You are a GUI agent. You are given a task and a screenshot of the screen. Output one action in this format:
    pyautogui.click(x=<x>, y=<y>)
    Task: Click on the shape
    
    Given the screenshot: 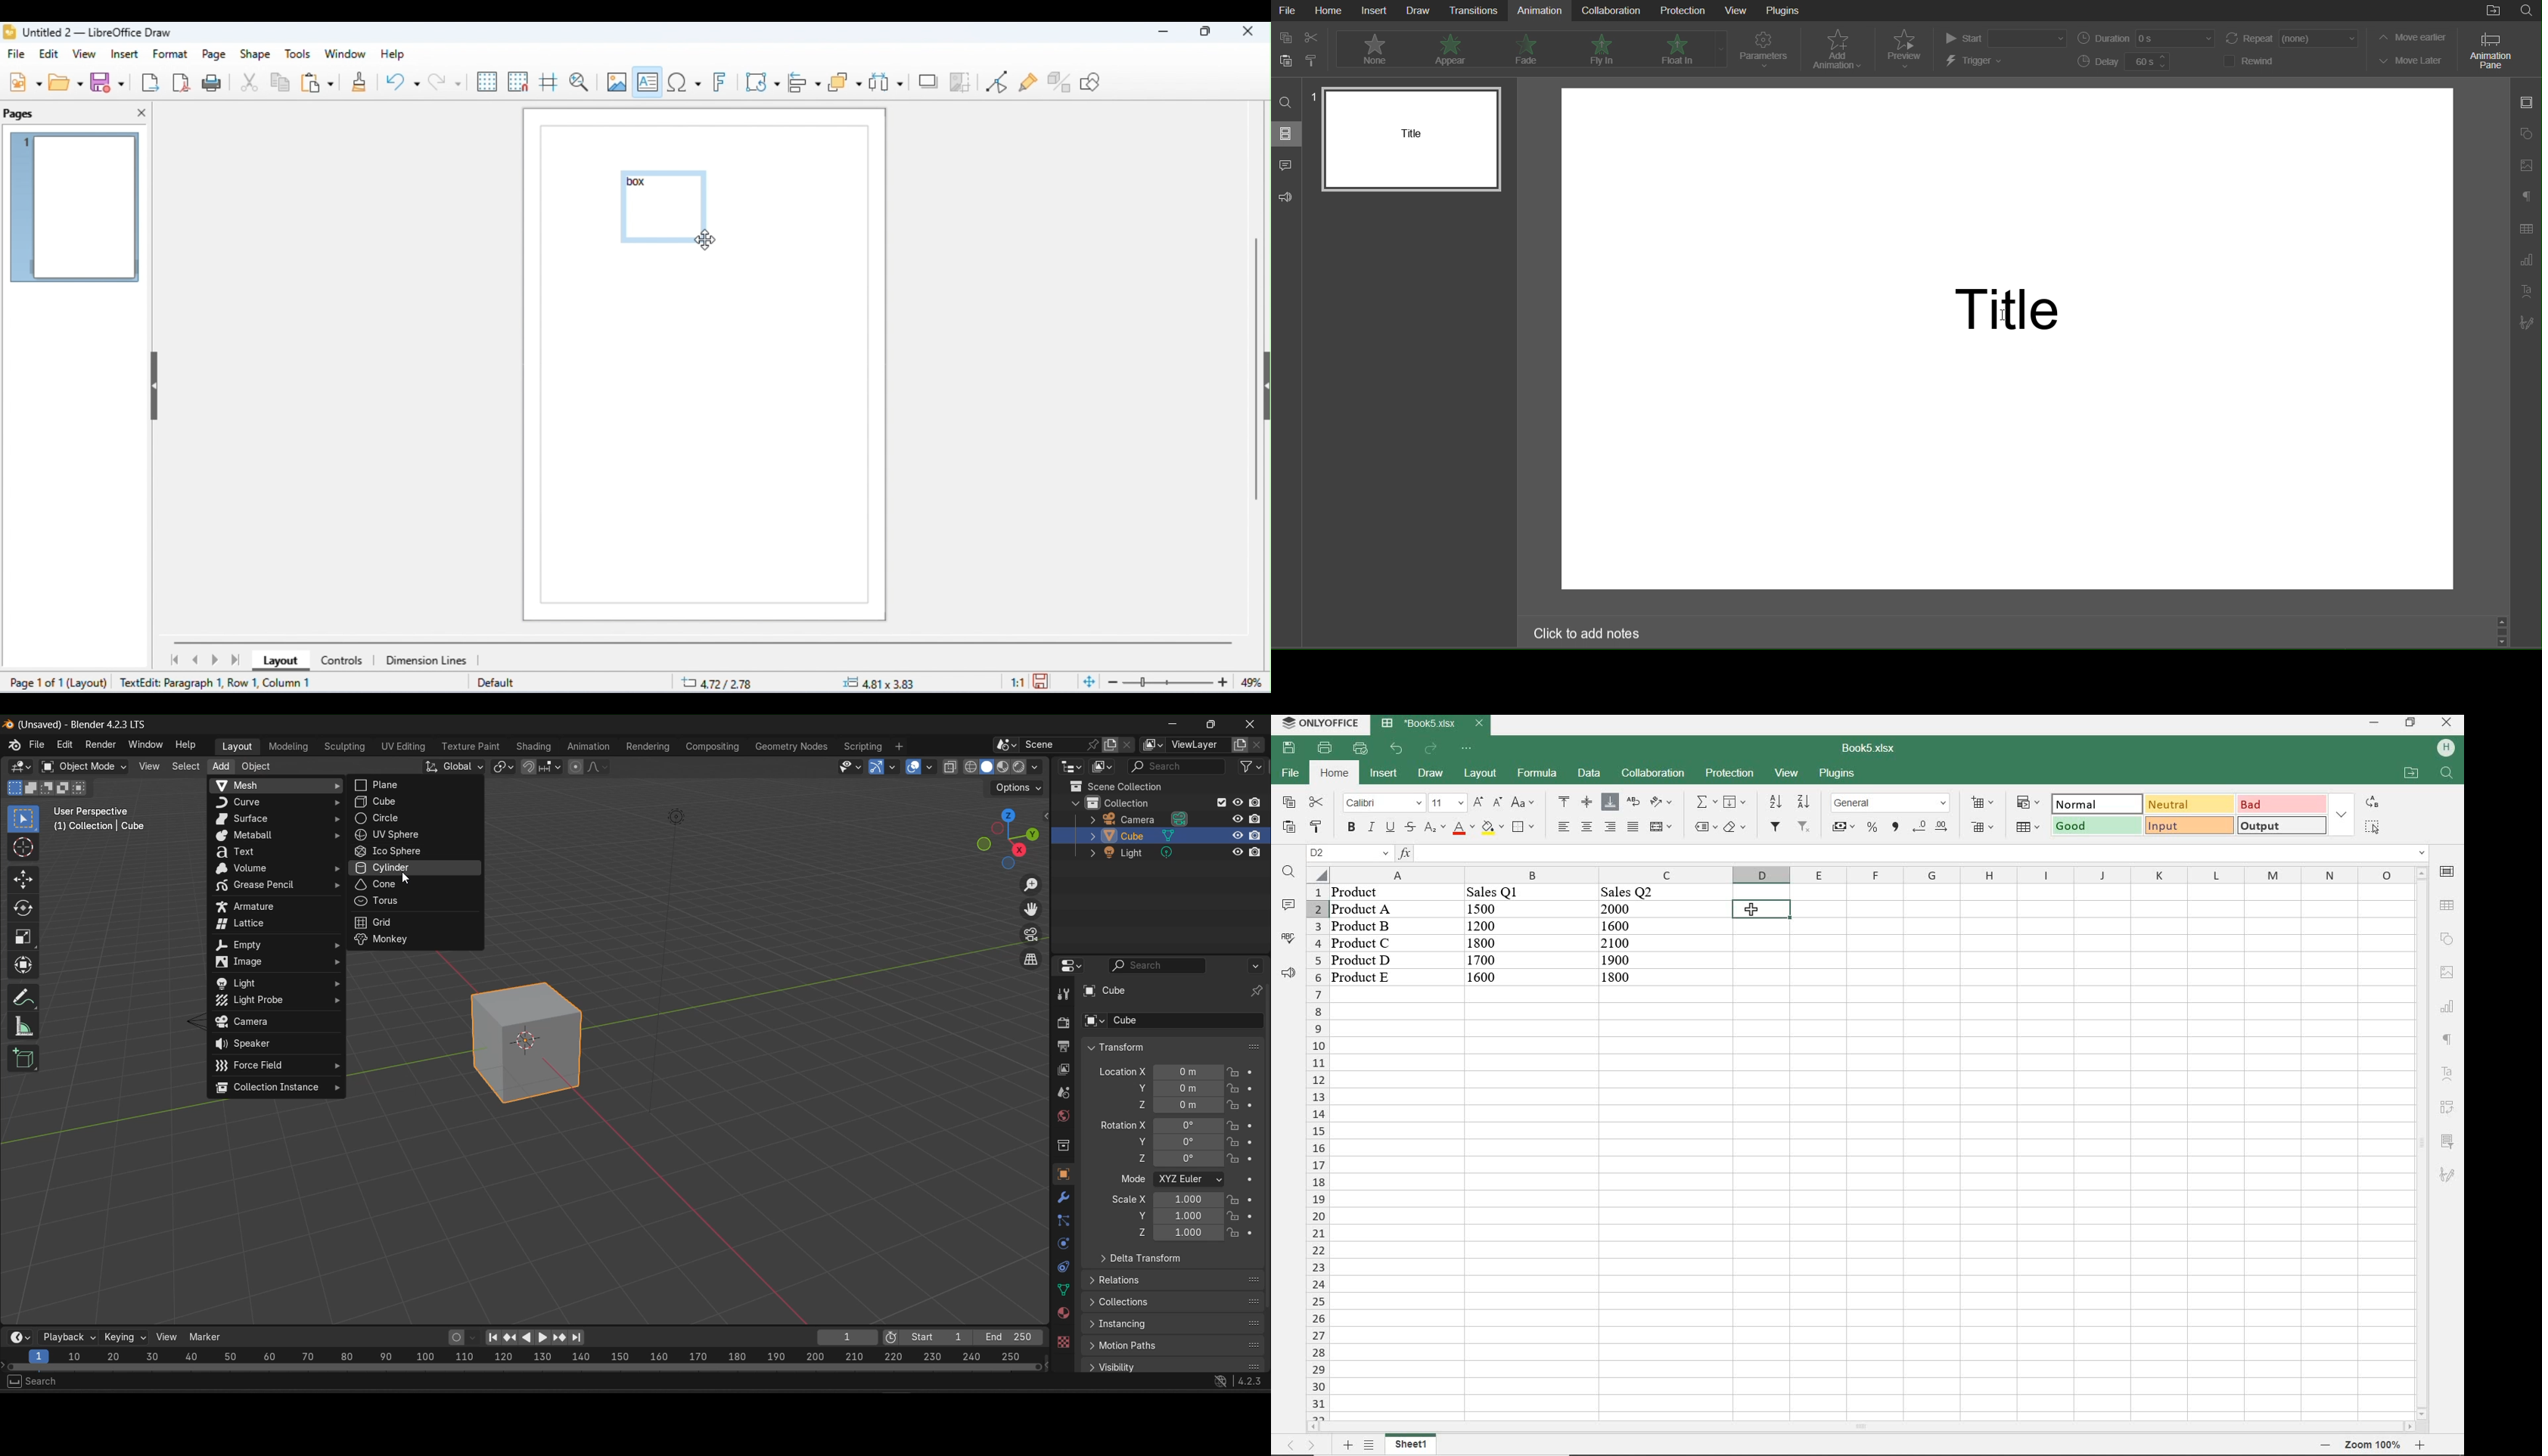 What is the action you would take?
    pyautogui.click(x=2448, y=936)
    